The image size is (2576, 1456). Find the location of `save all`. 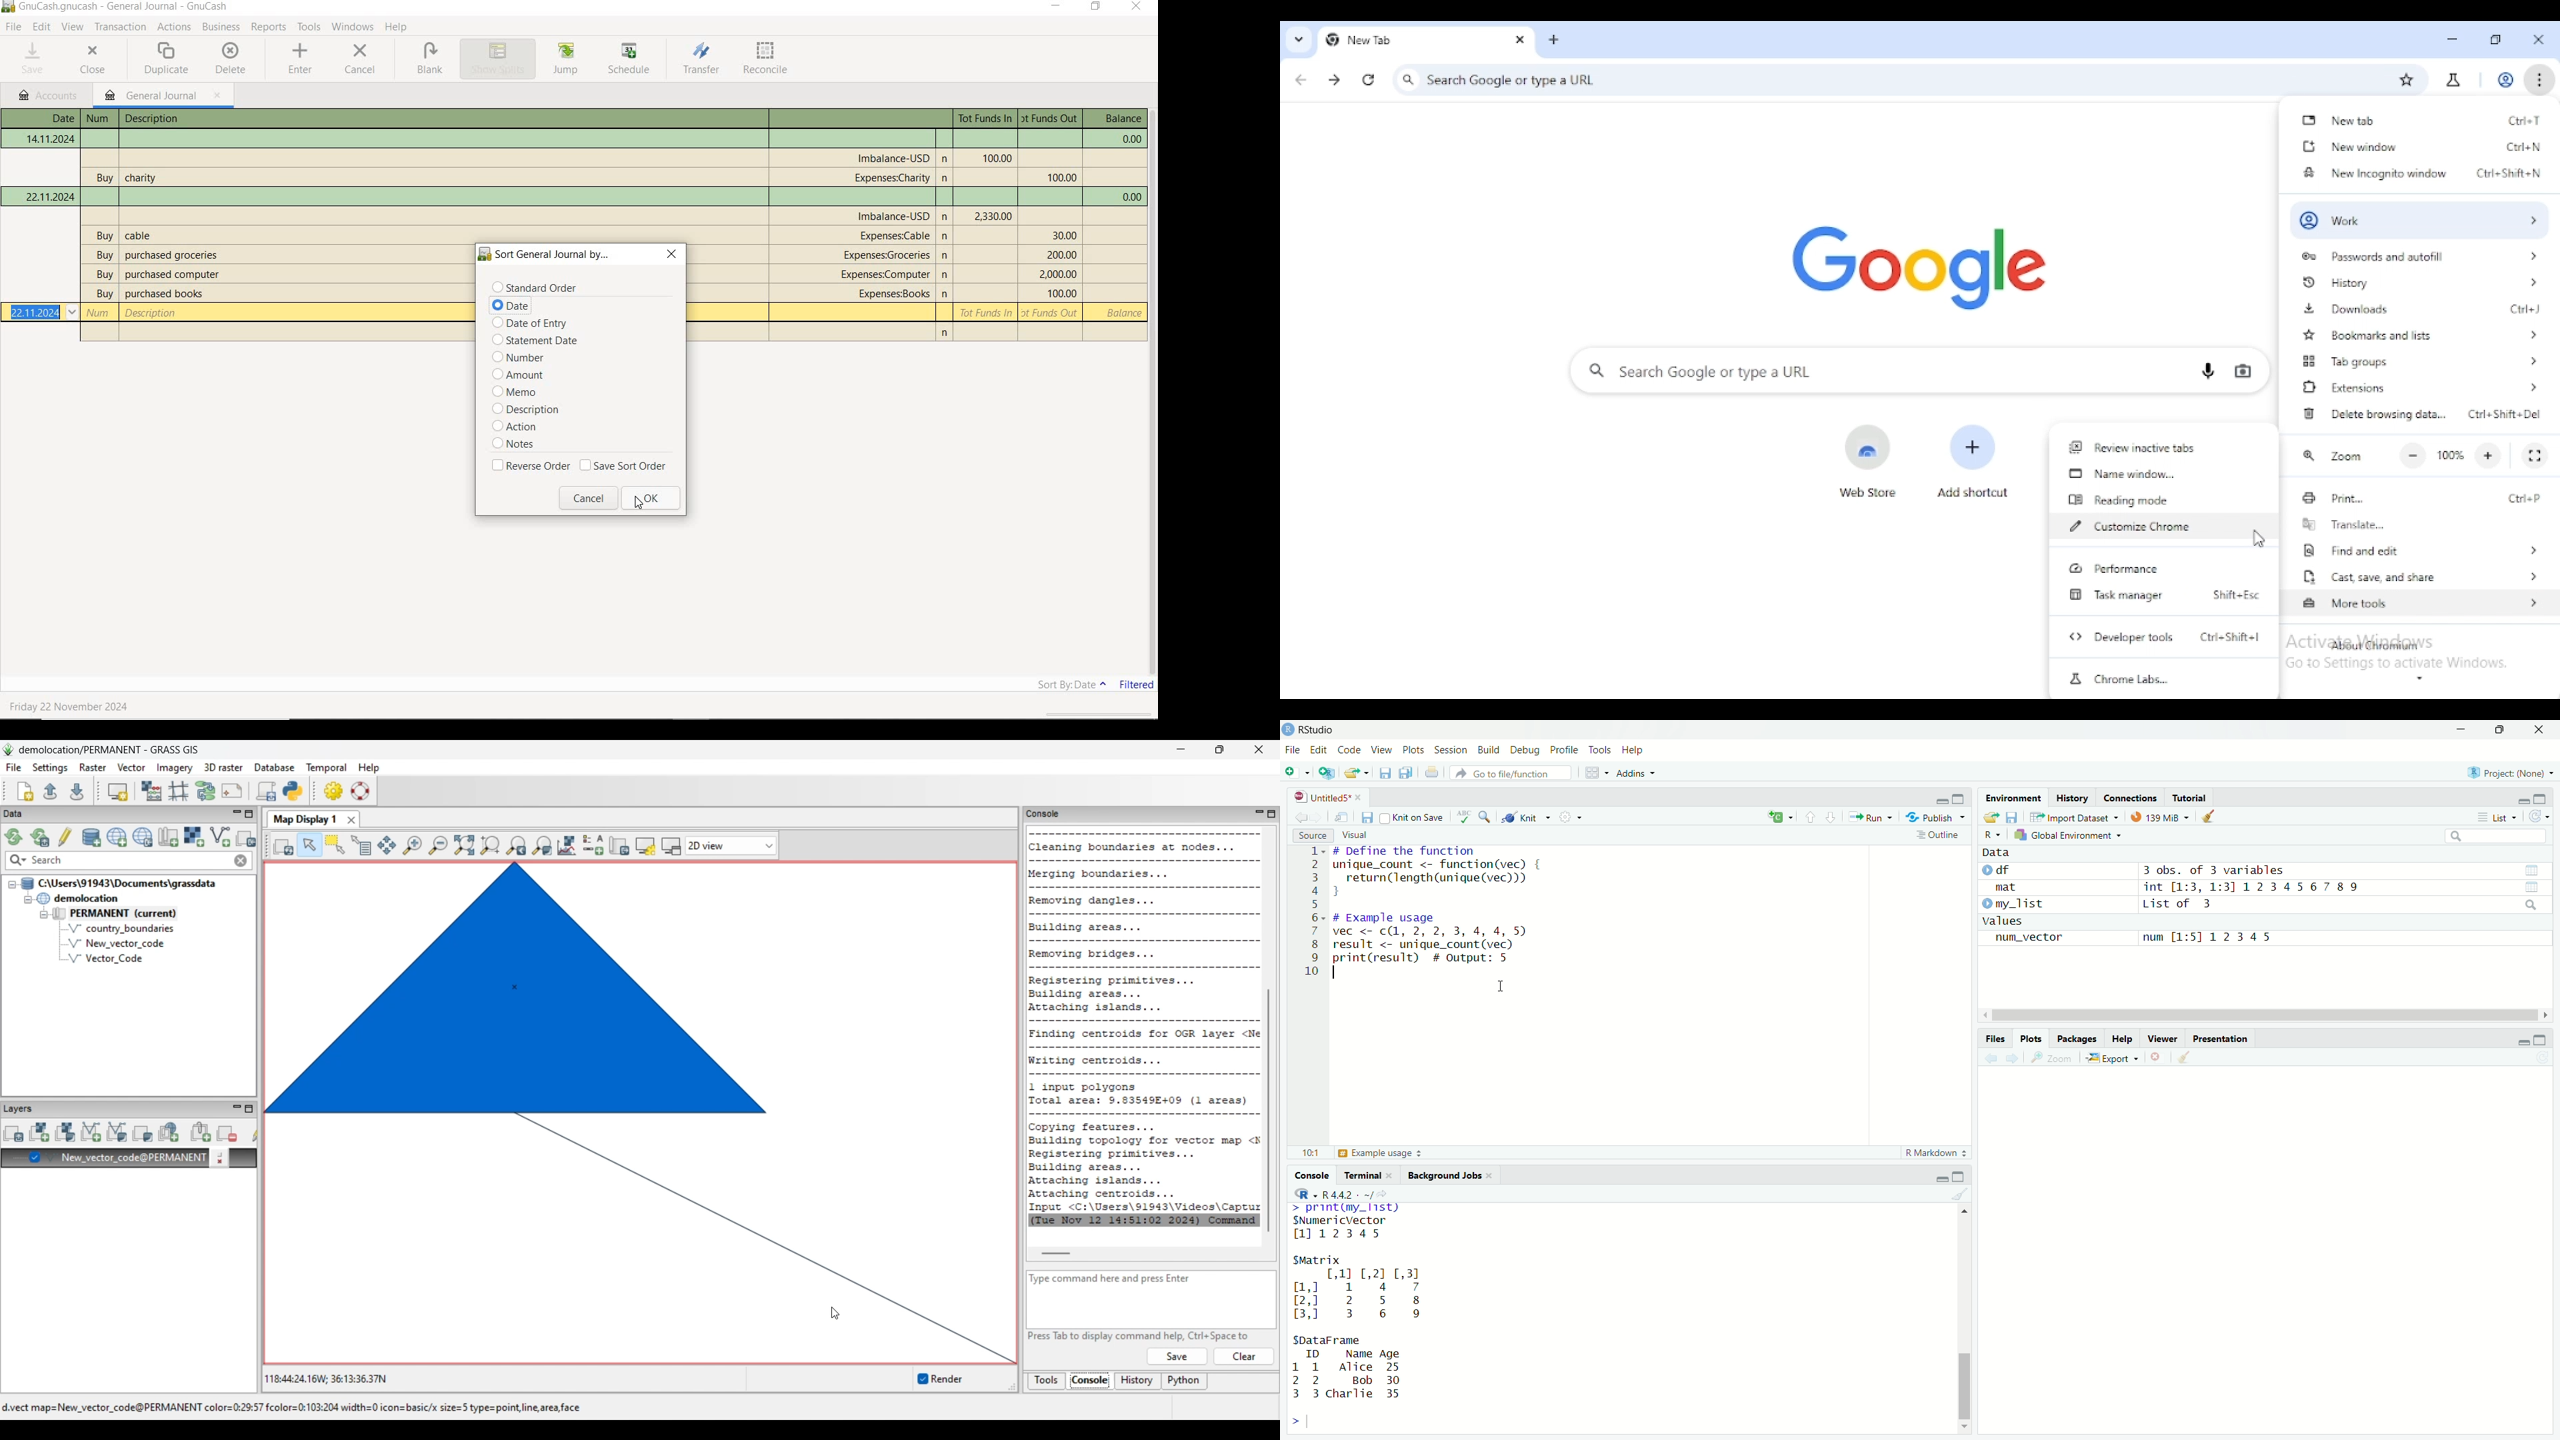

save all is located at coordinates (1407, 773).